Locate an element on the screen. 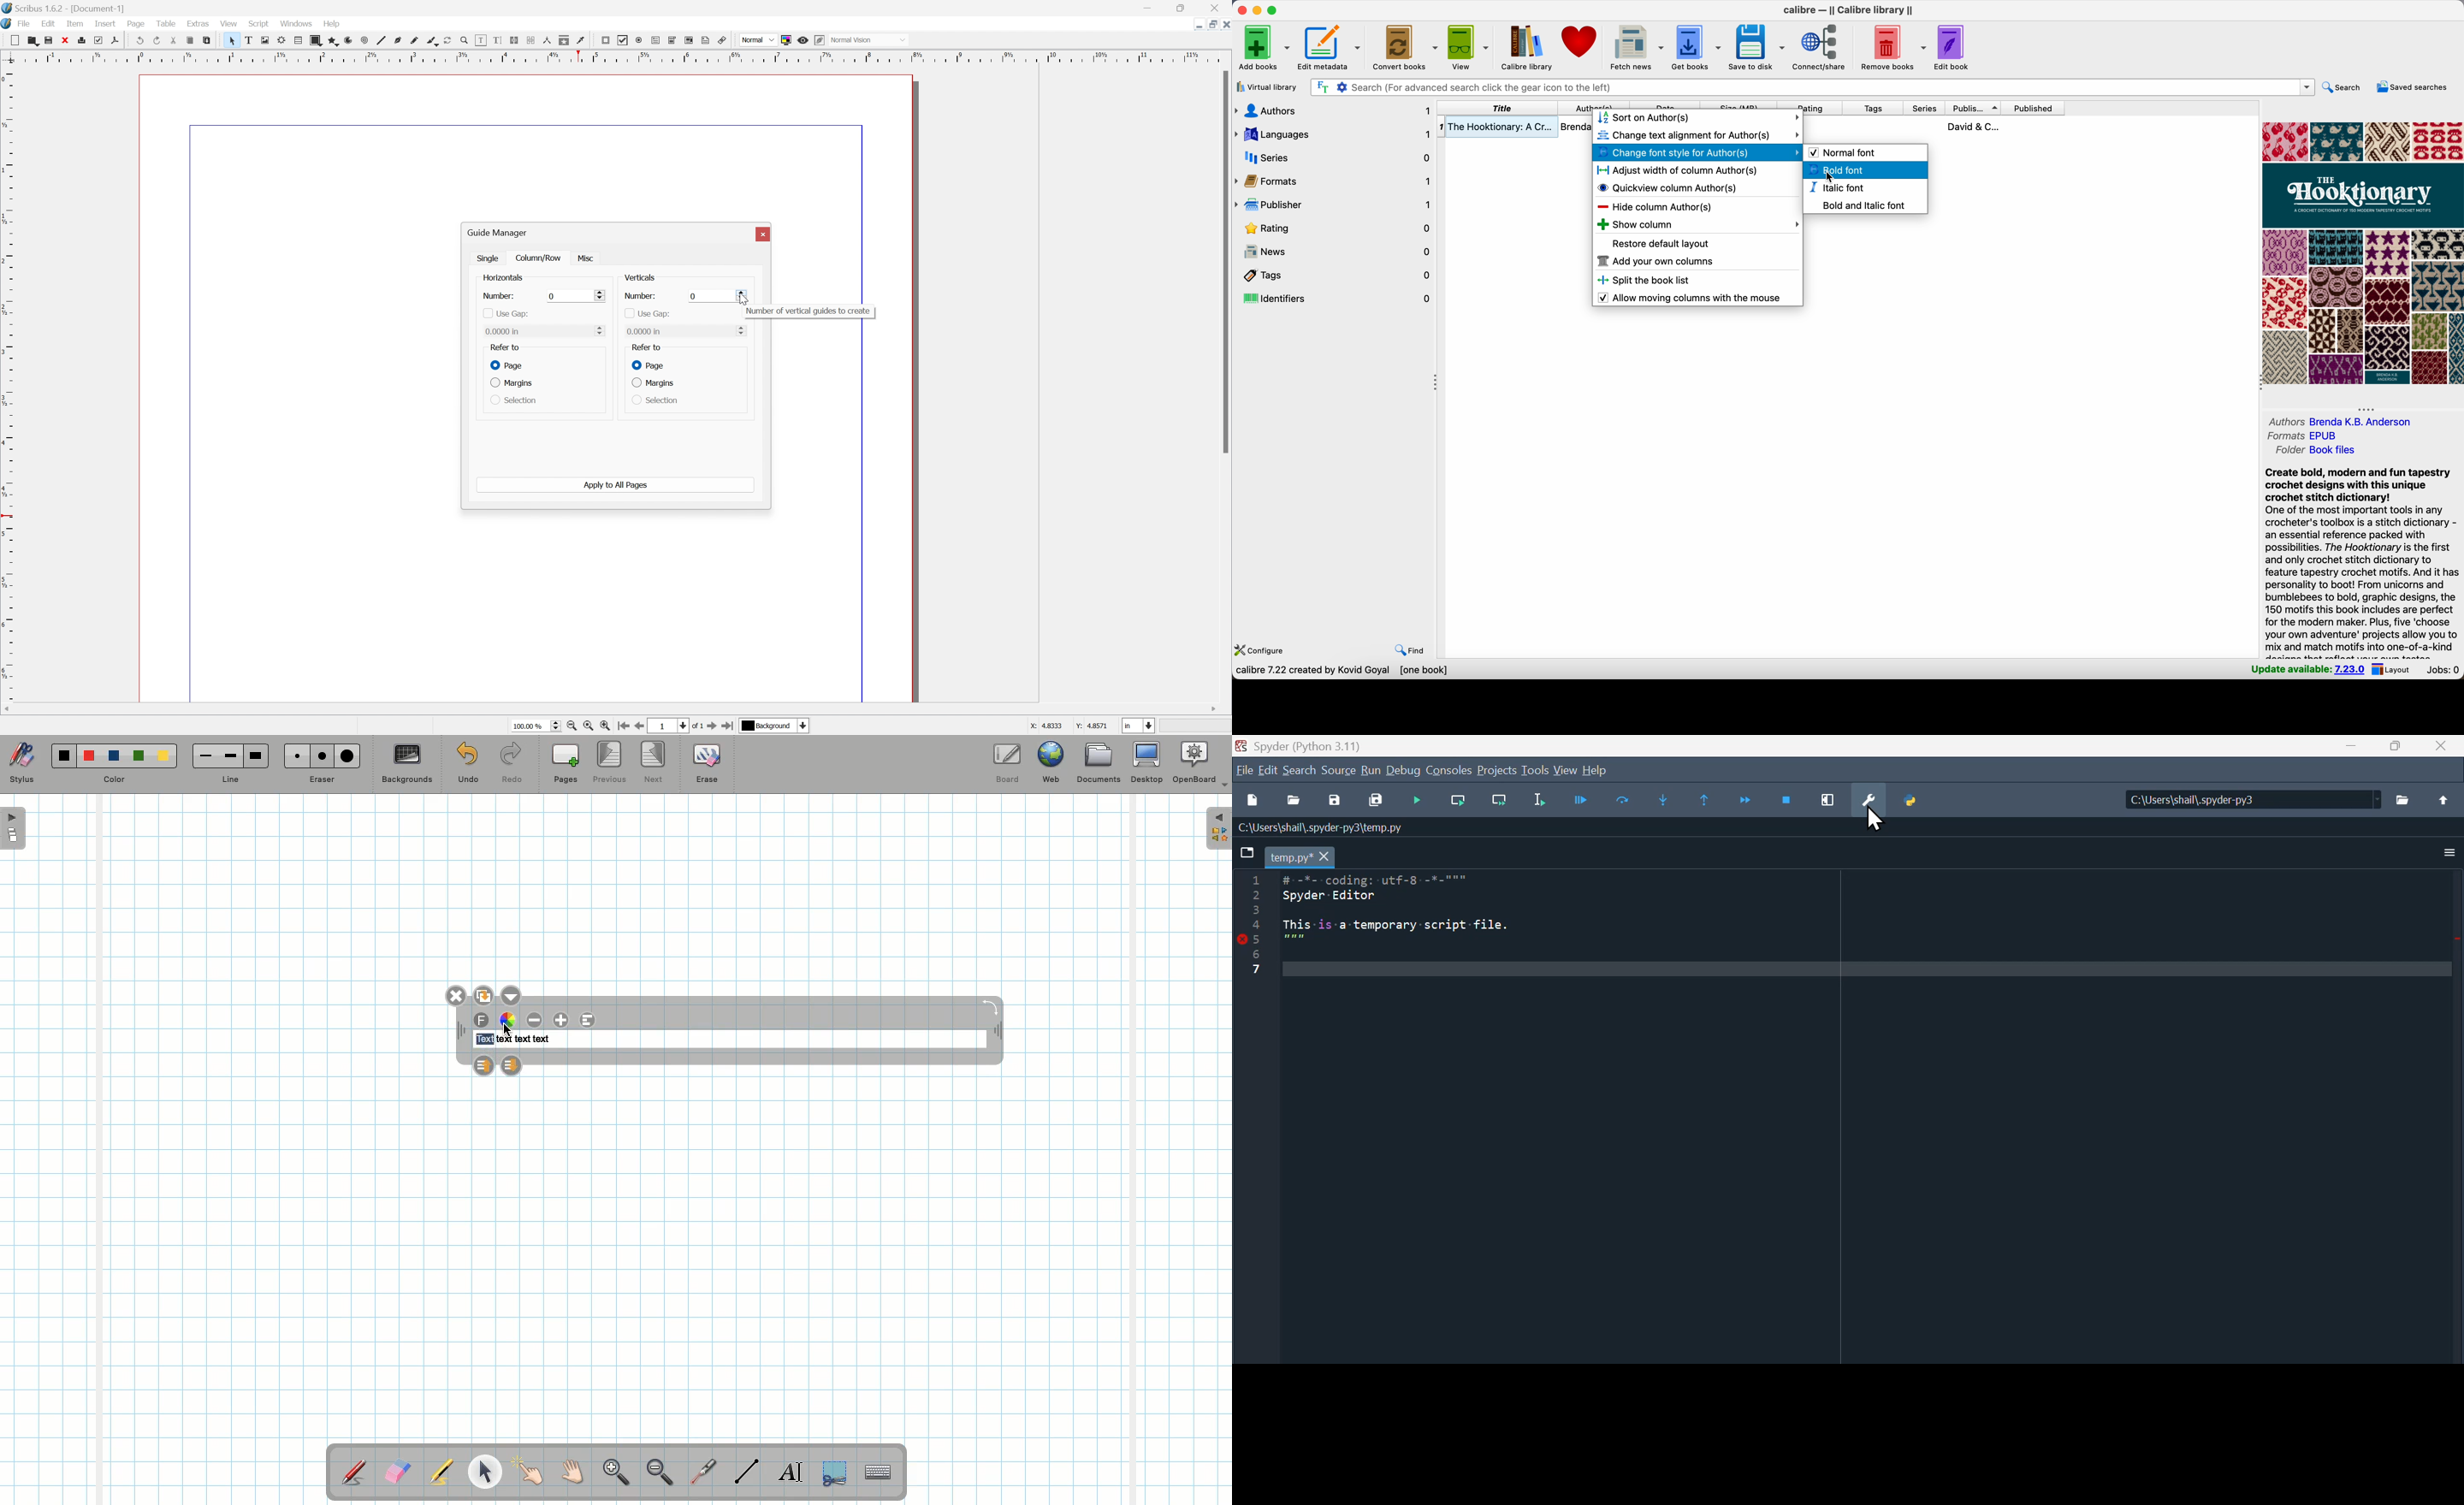 The image size is (2464, 1512). text annotation is located at coordinates (706, 39).